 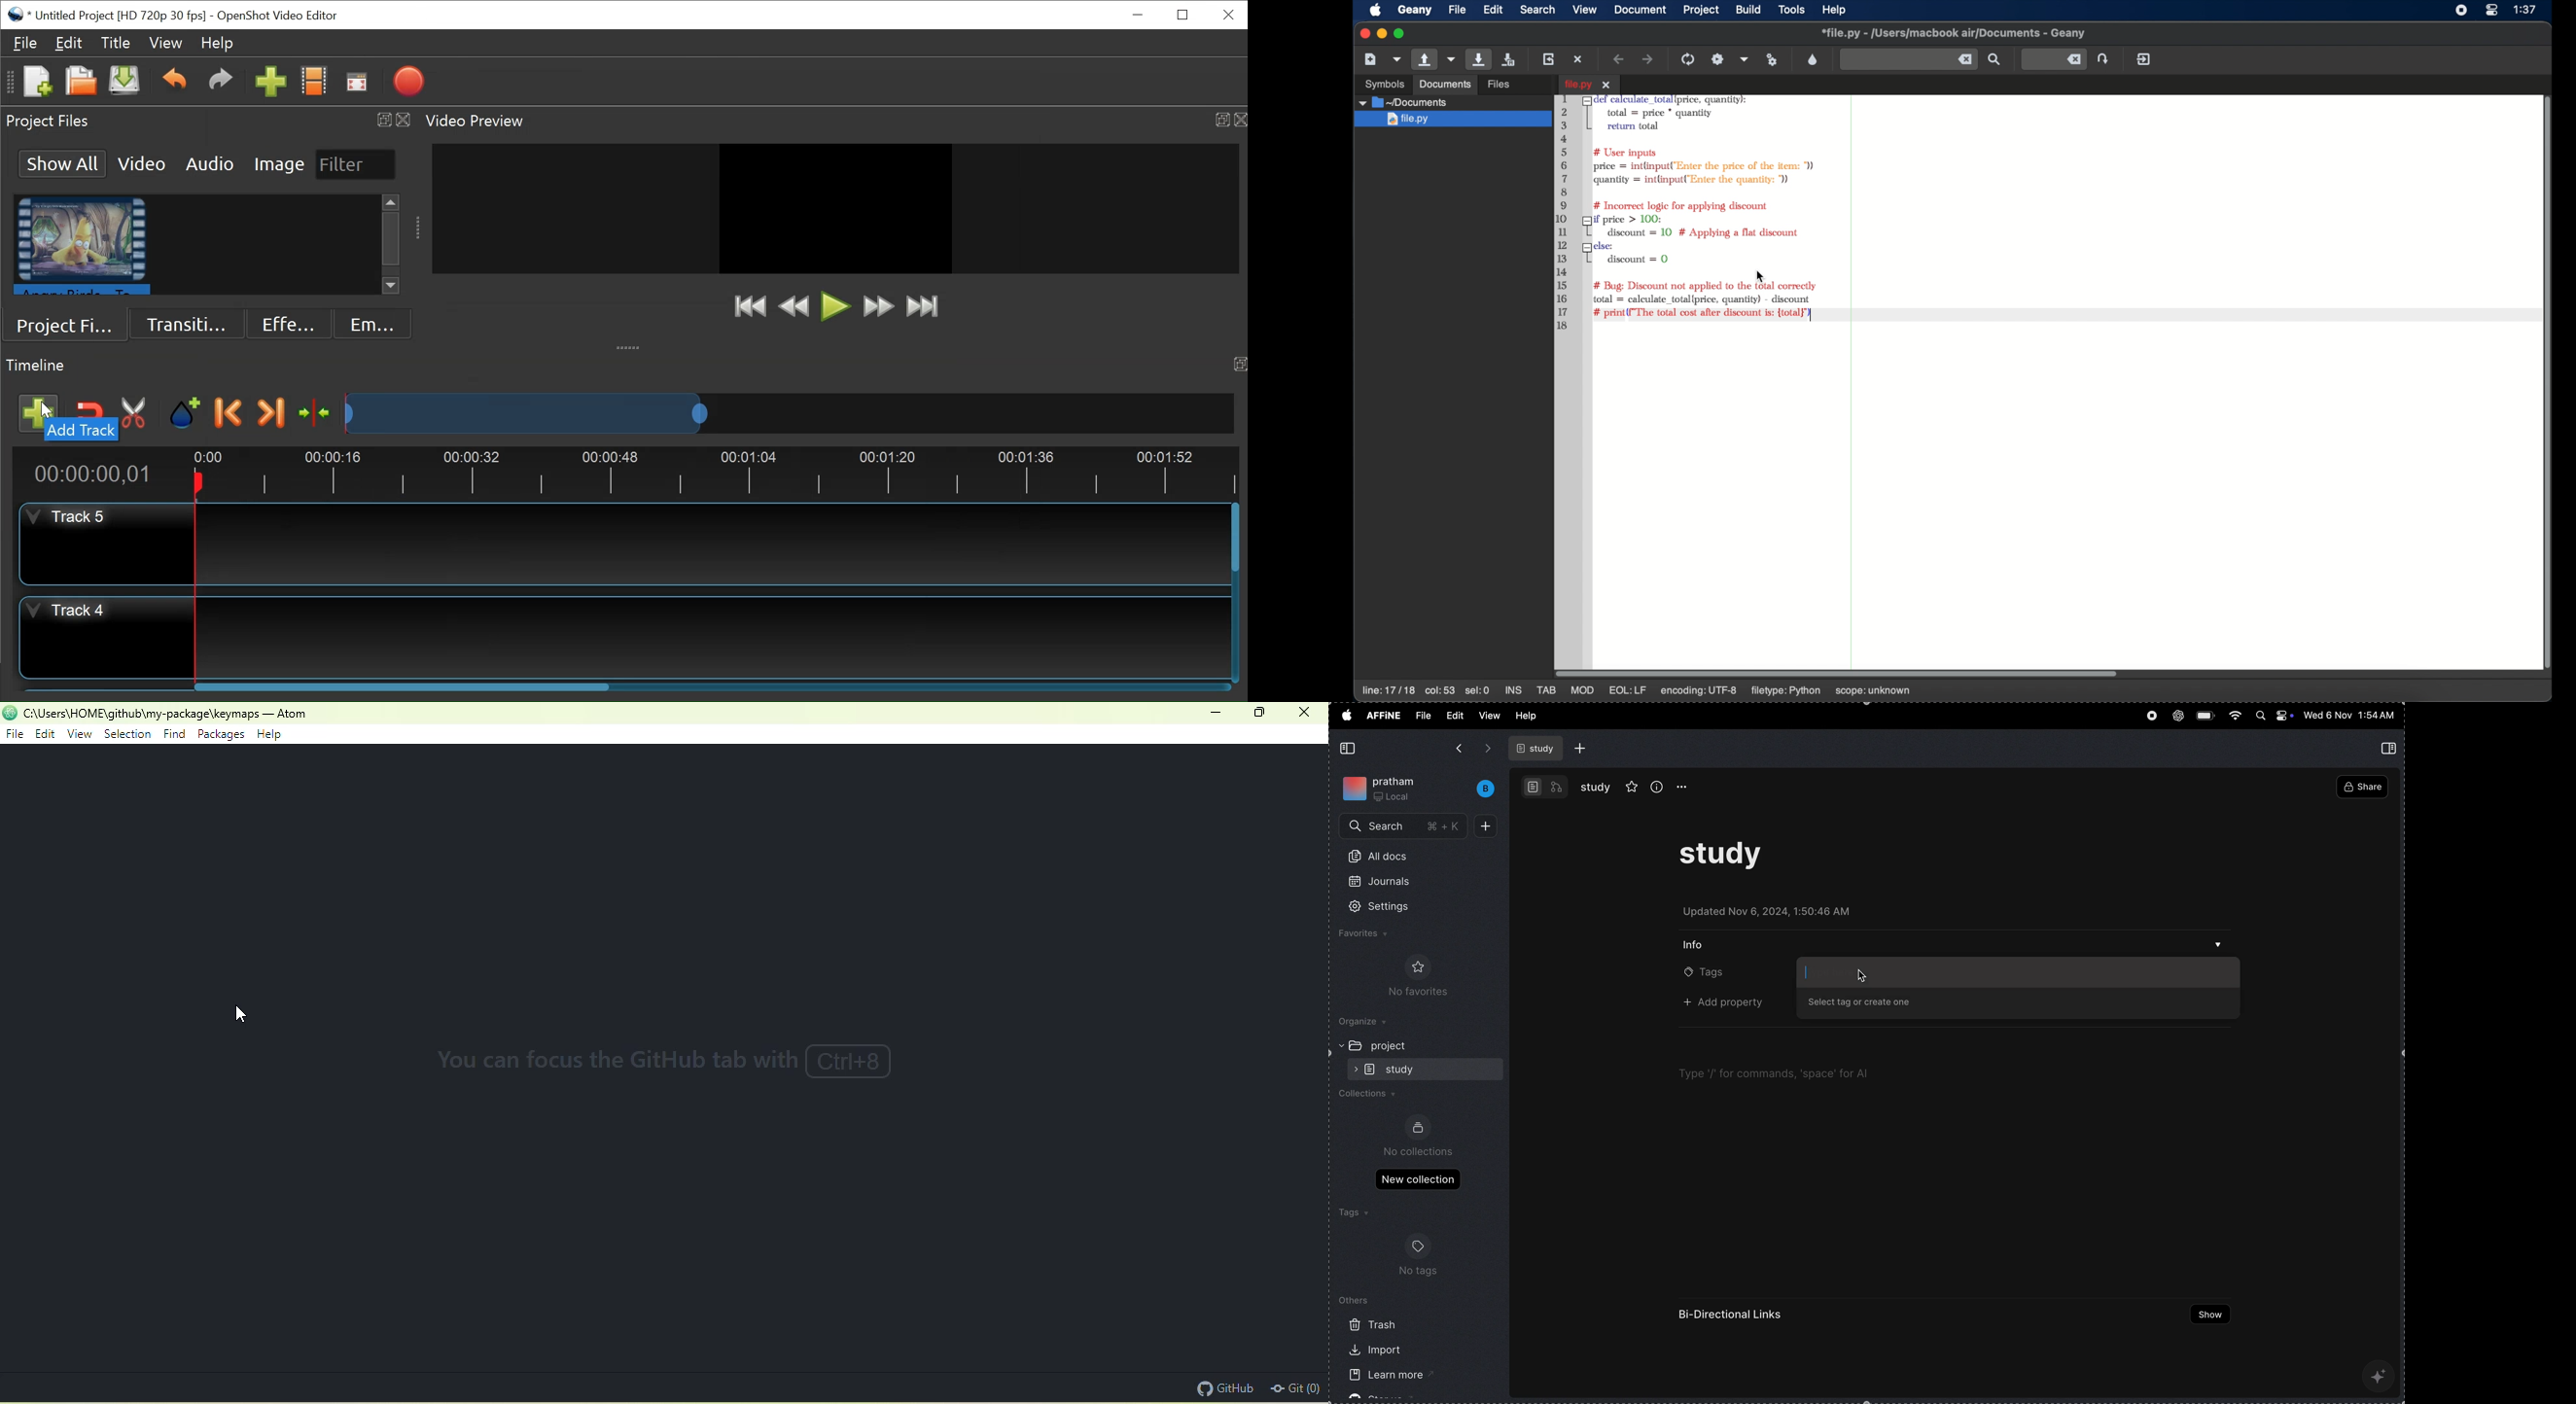 What do you see at coordinates (2151, 717) in the screenshot?
I see `record` at bounding box center [2151, 717].